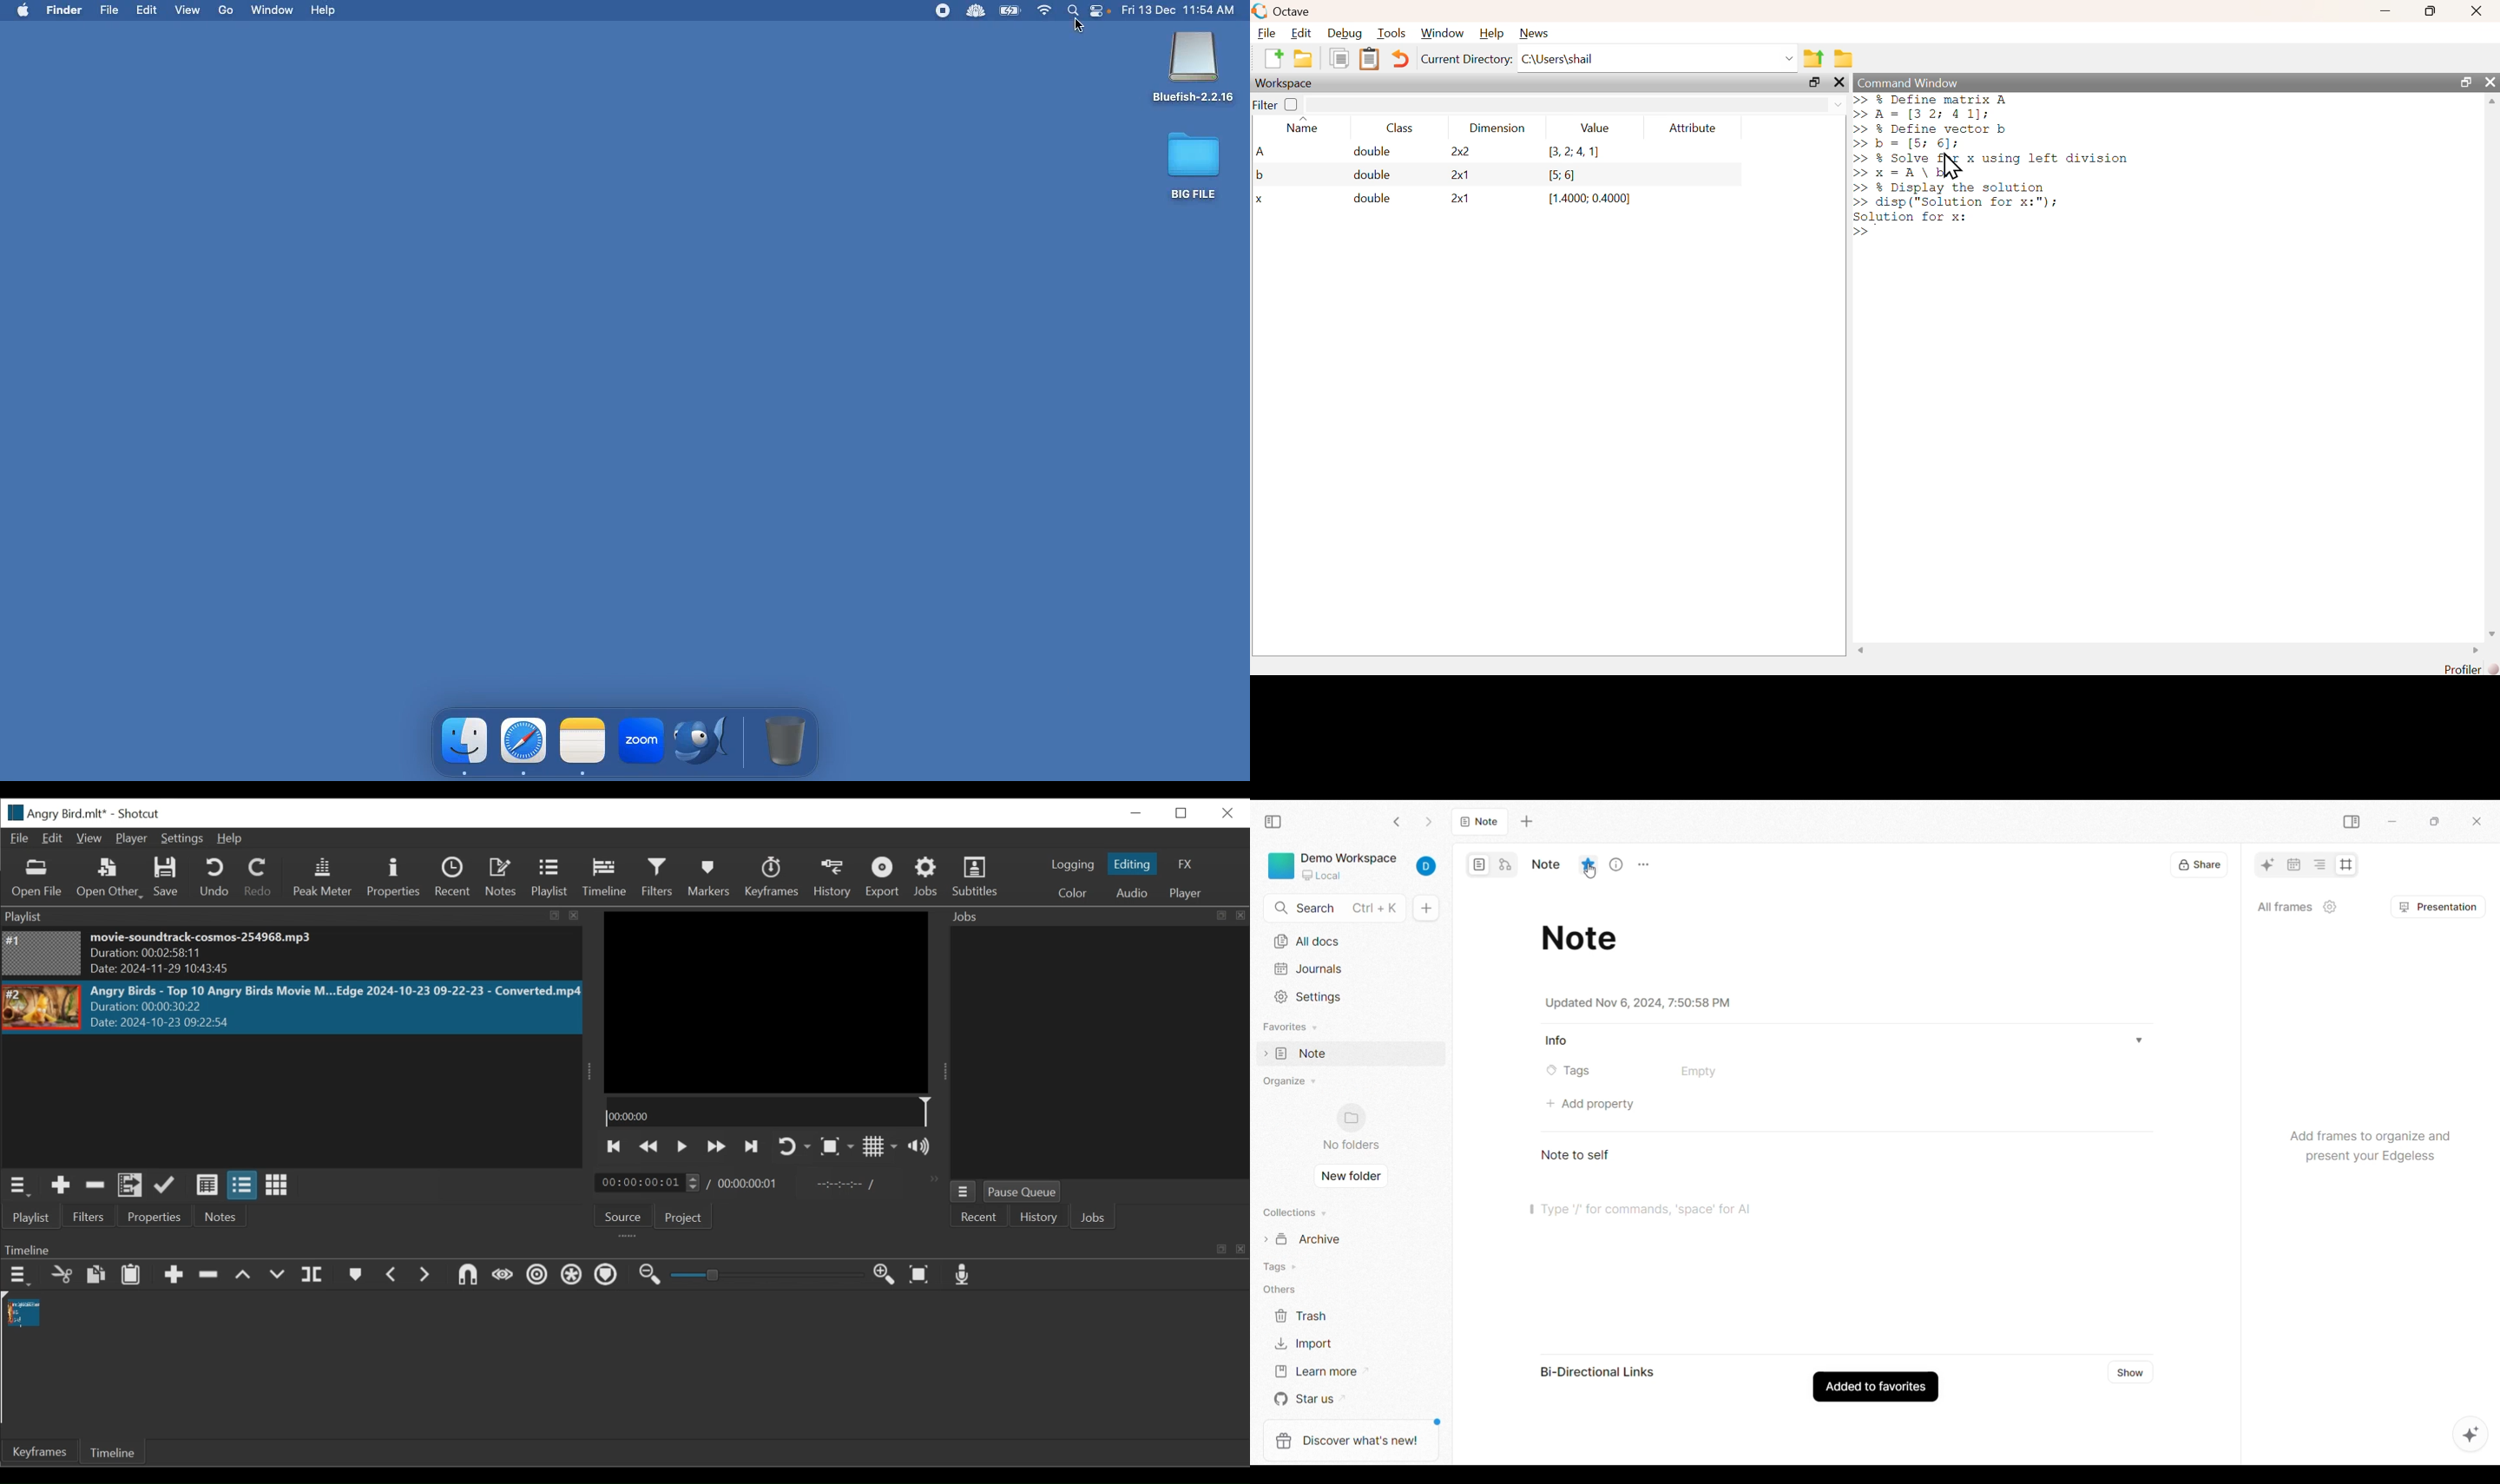  I want to click on / 00:00:00:01(Current duration), so click(643, 1182).